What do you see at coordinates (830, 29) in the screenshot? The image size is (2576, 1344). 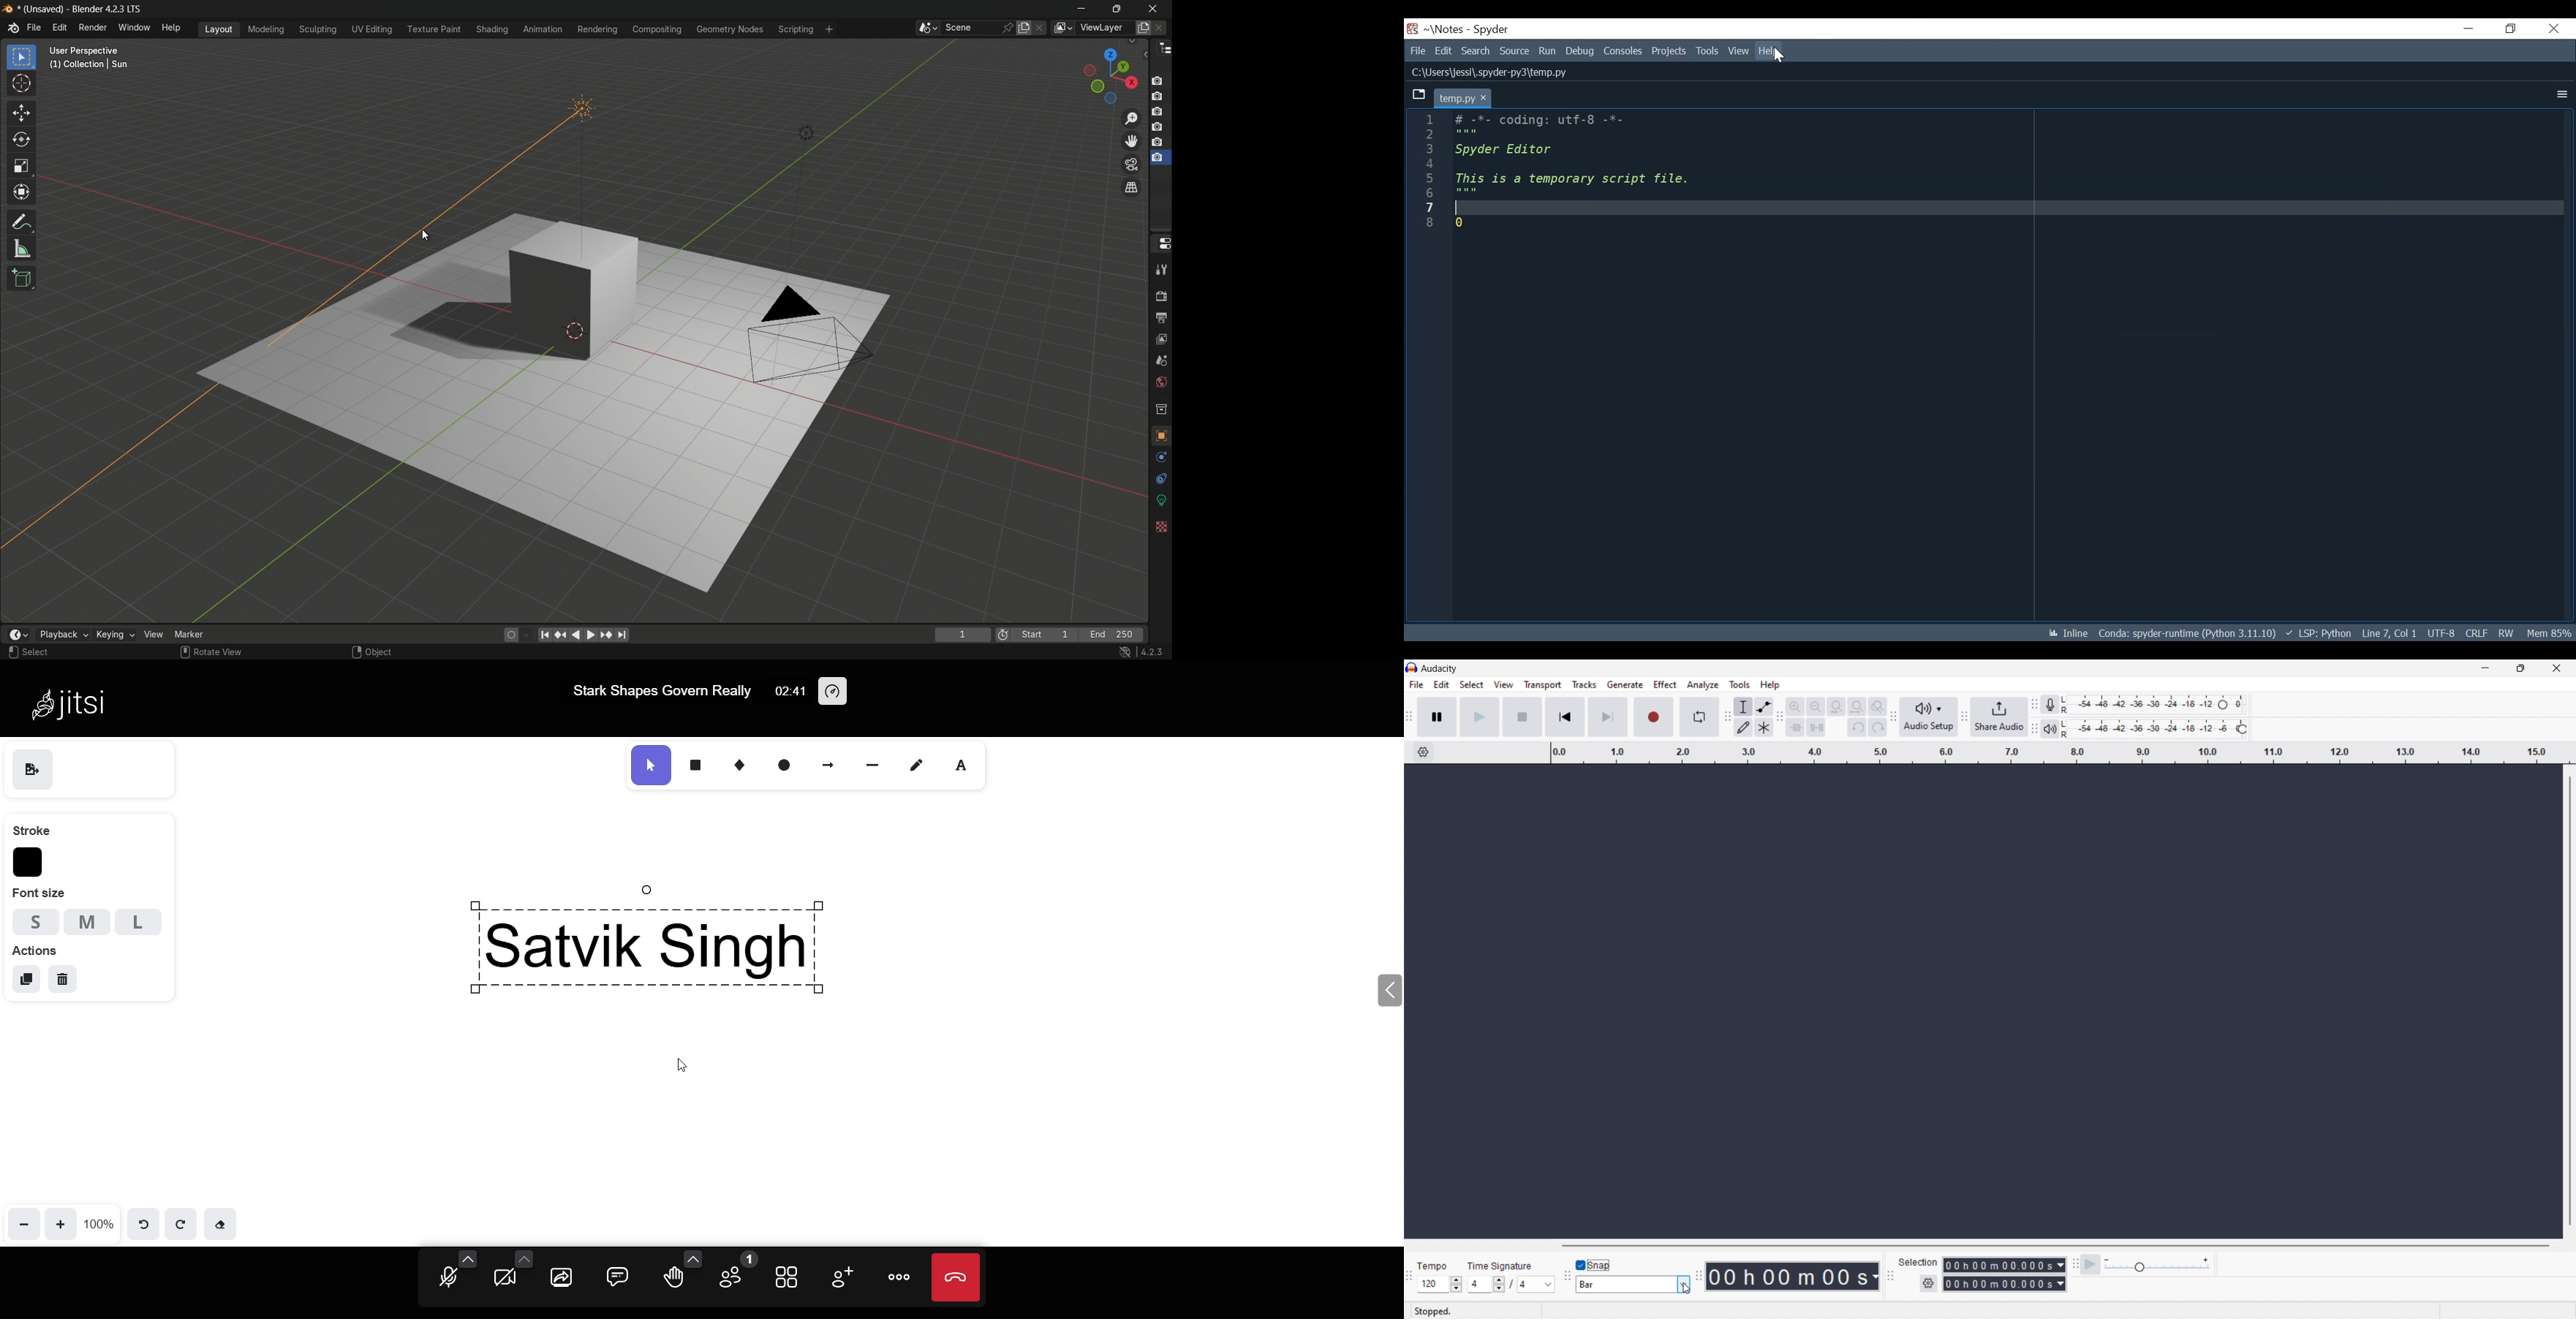 I see `add workplace` at bounding box center [830, 29].